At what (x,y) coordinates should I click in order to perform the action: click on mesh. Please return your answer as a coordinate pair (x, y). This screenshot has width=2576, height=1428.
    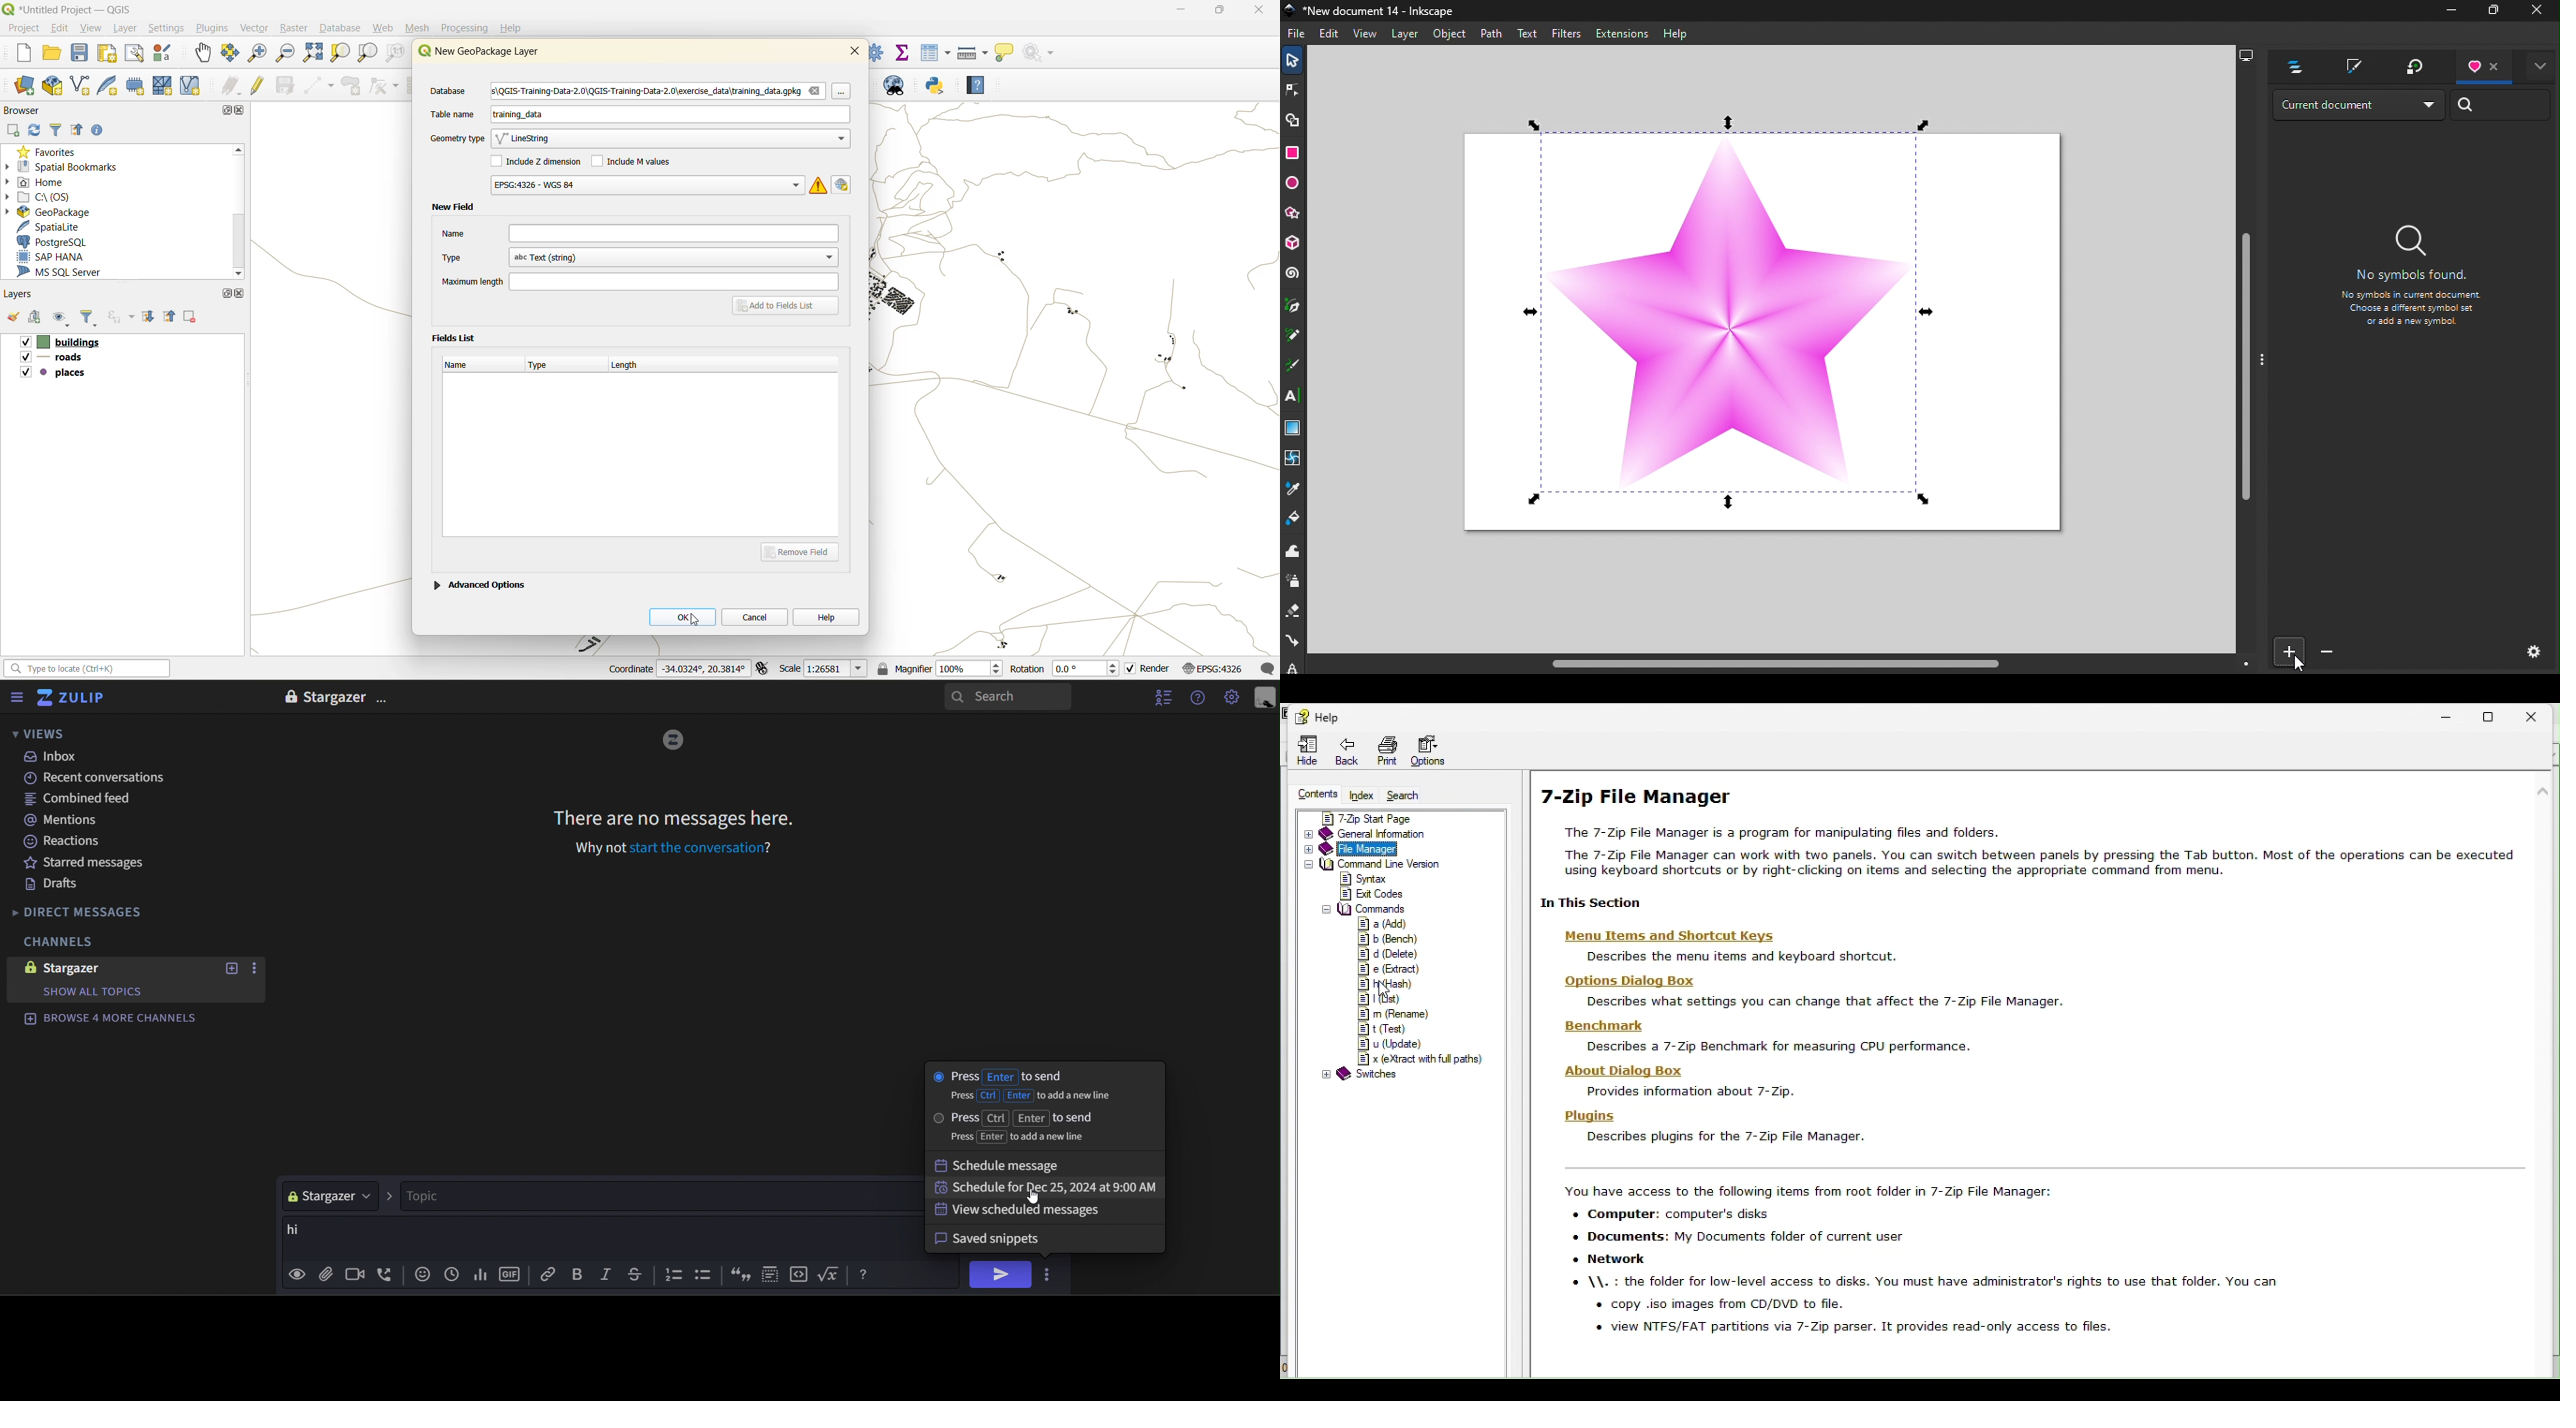
    Looking at the image, I should click on (164, 85).